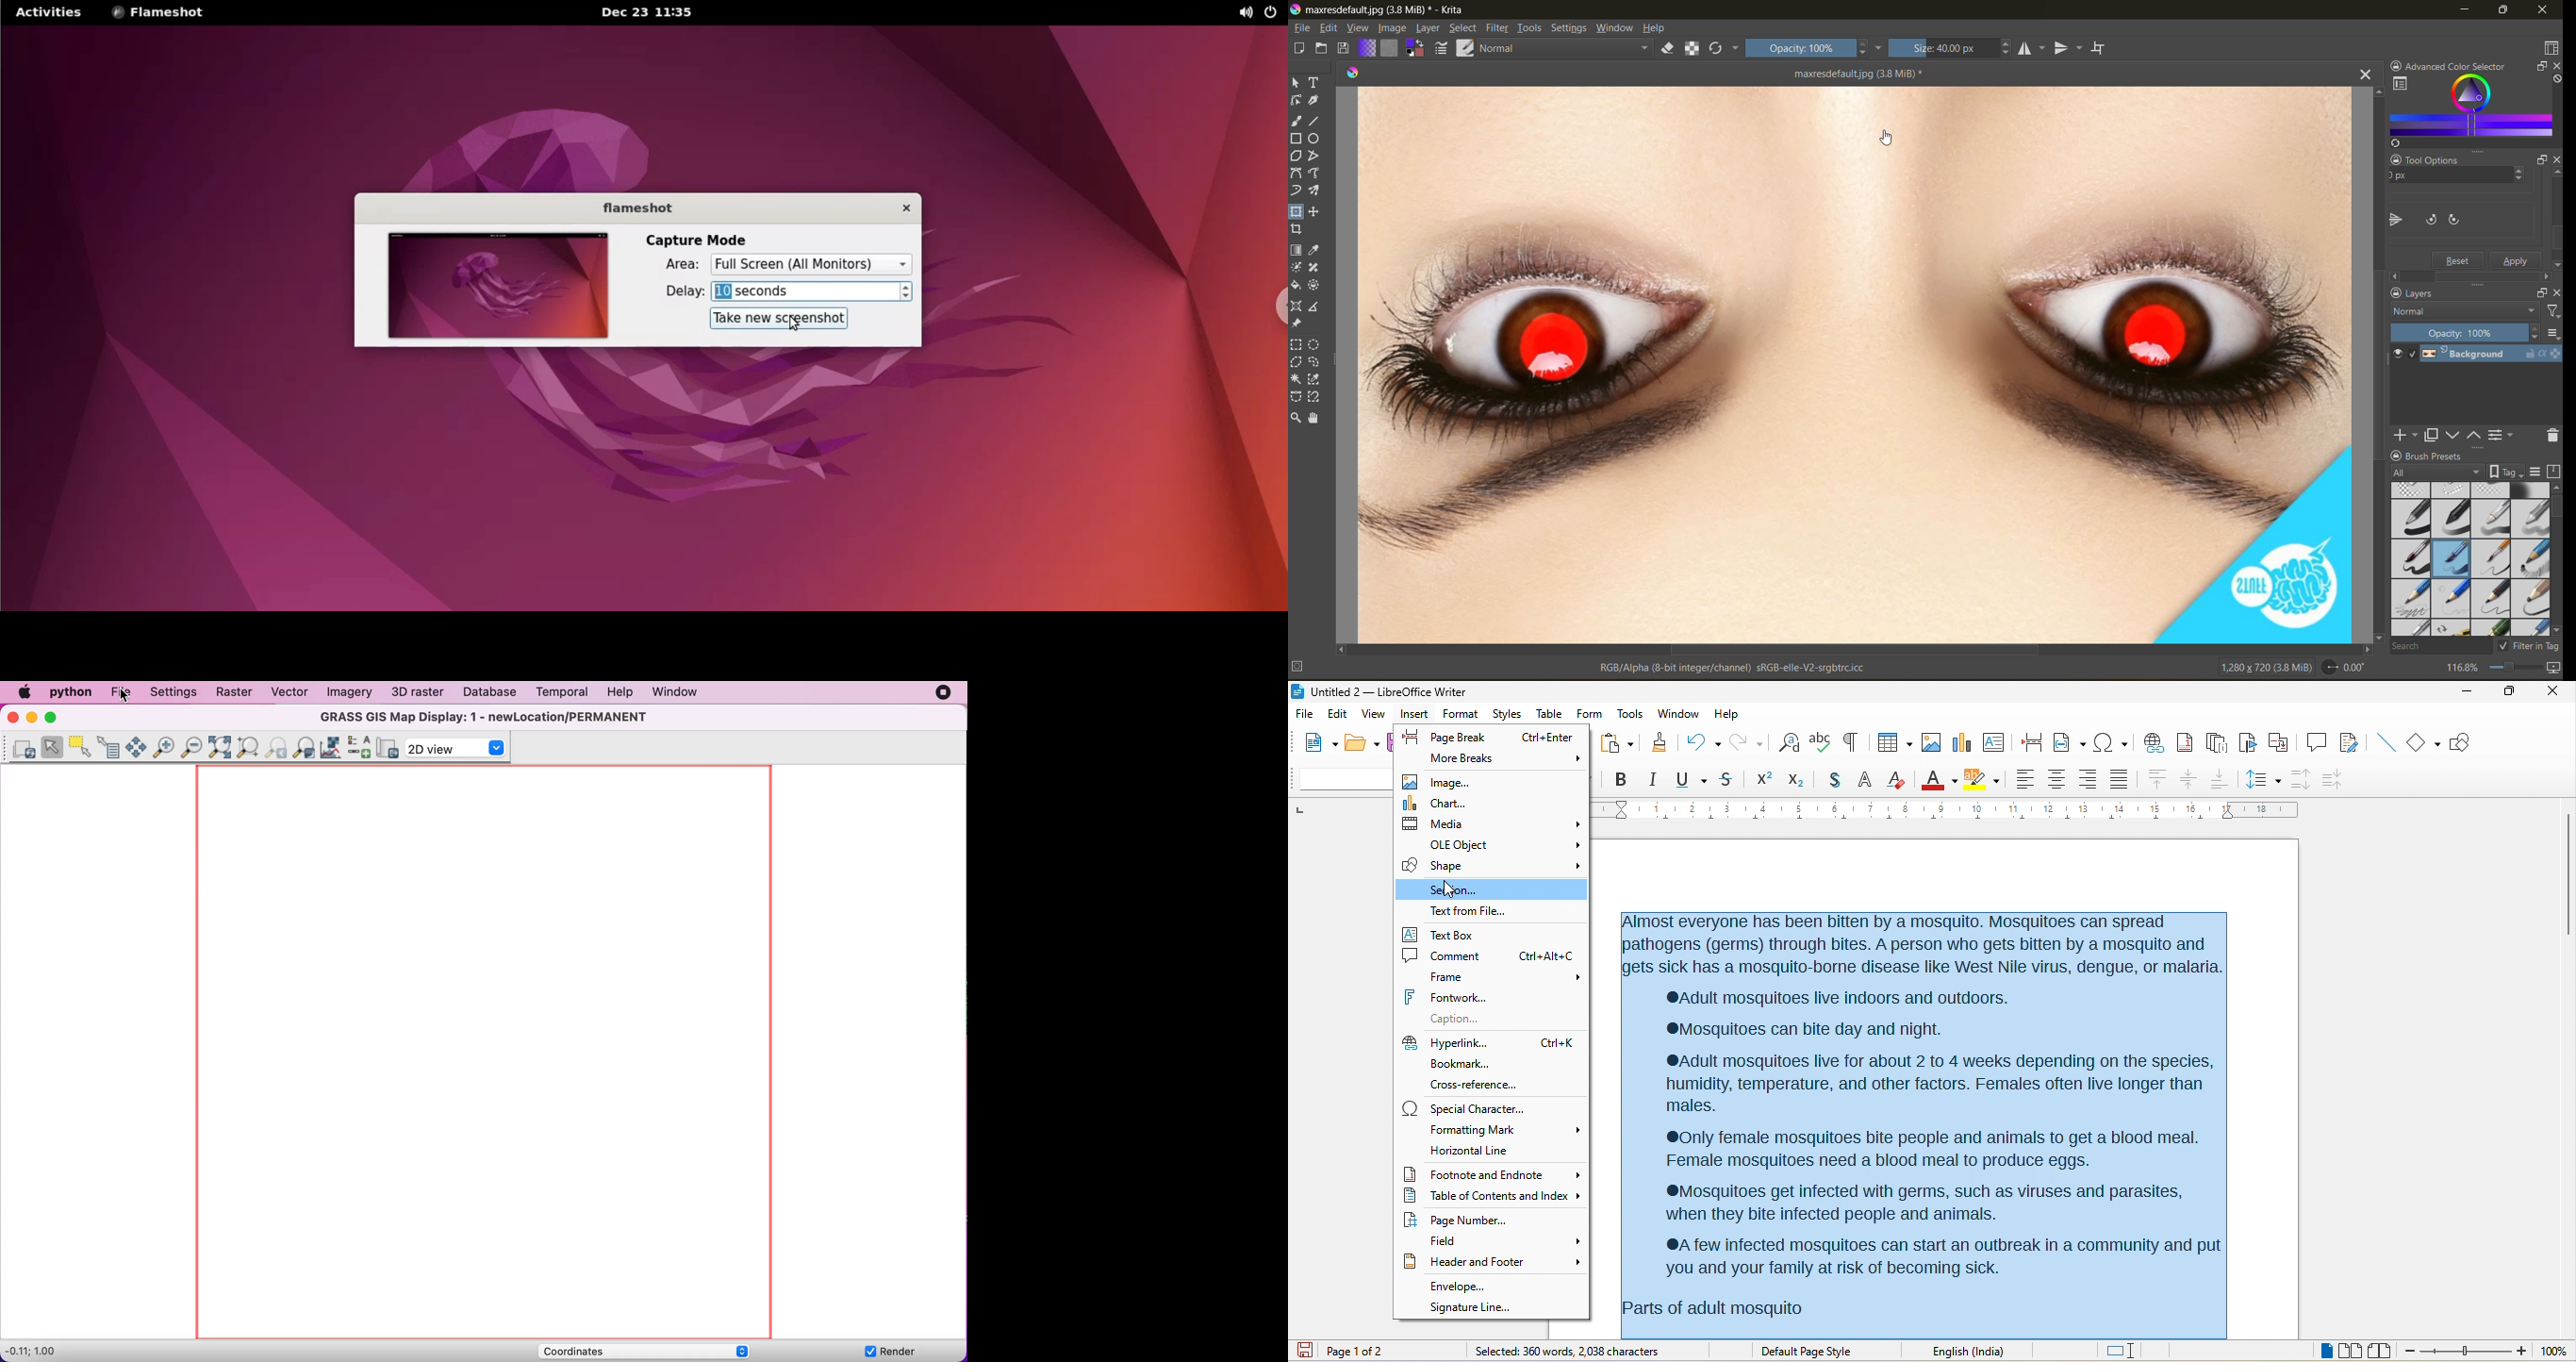  I want to click on tool, so click(1318, 211).